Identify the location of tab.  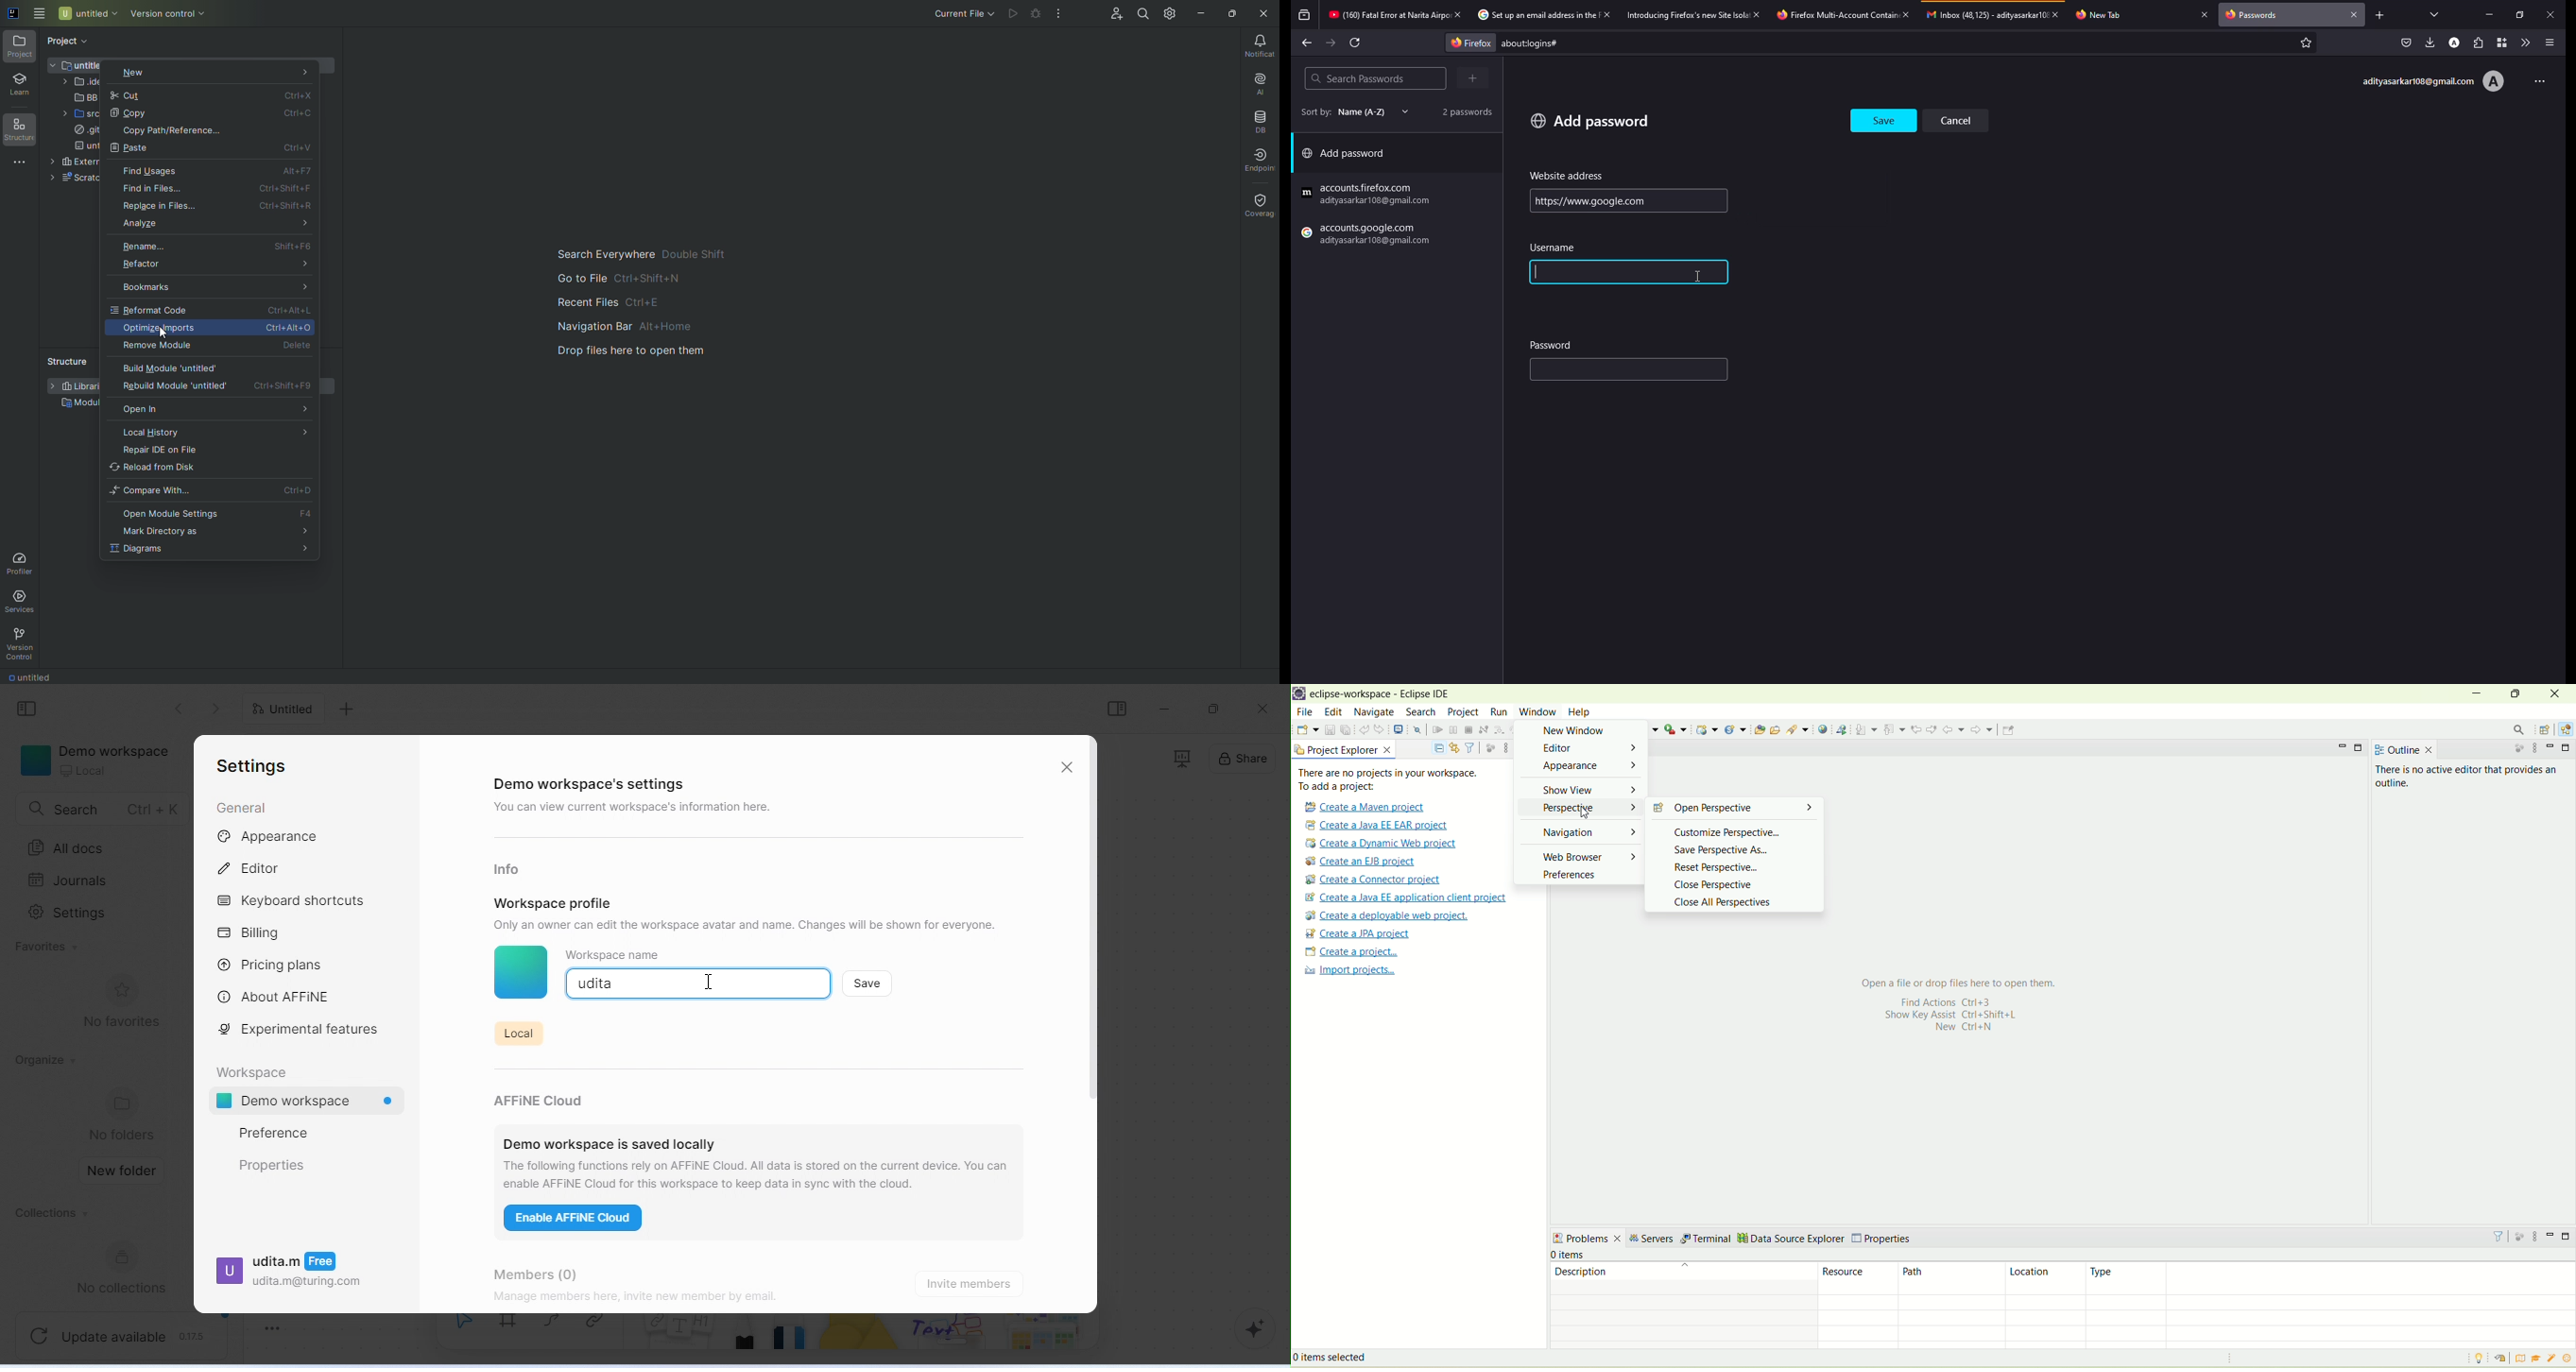
(1687, 14).